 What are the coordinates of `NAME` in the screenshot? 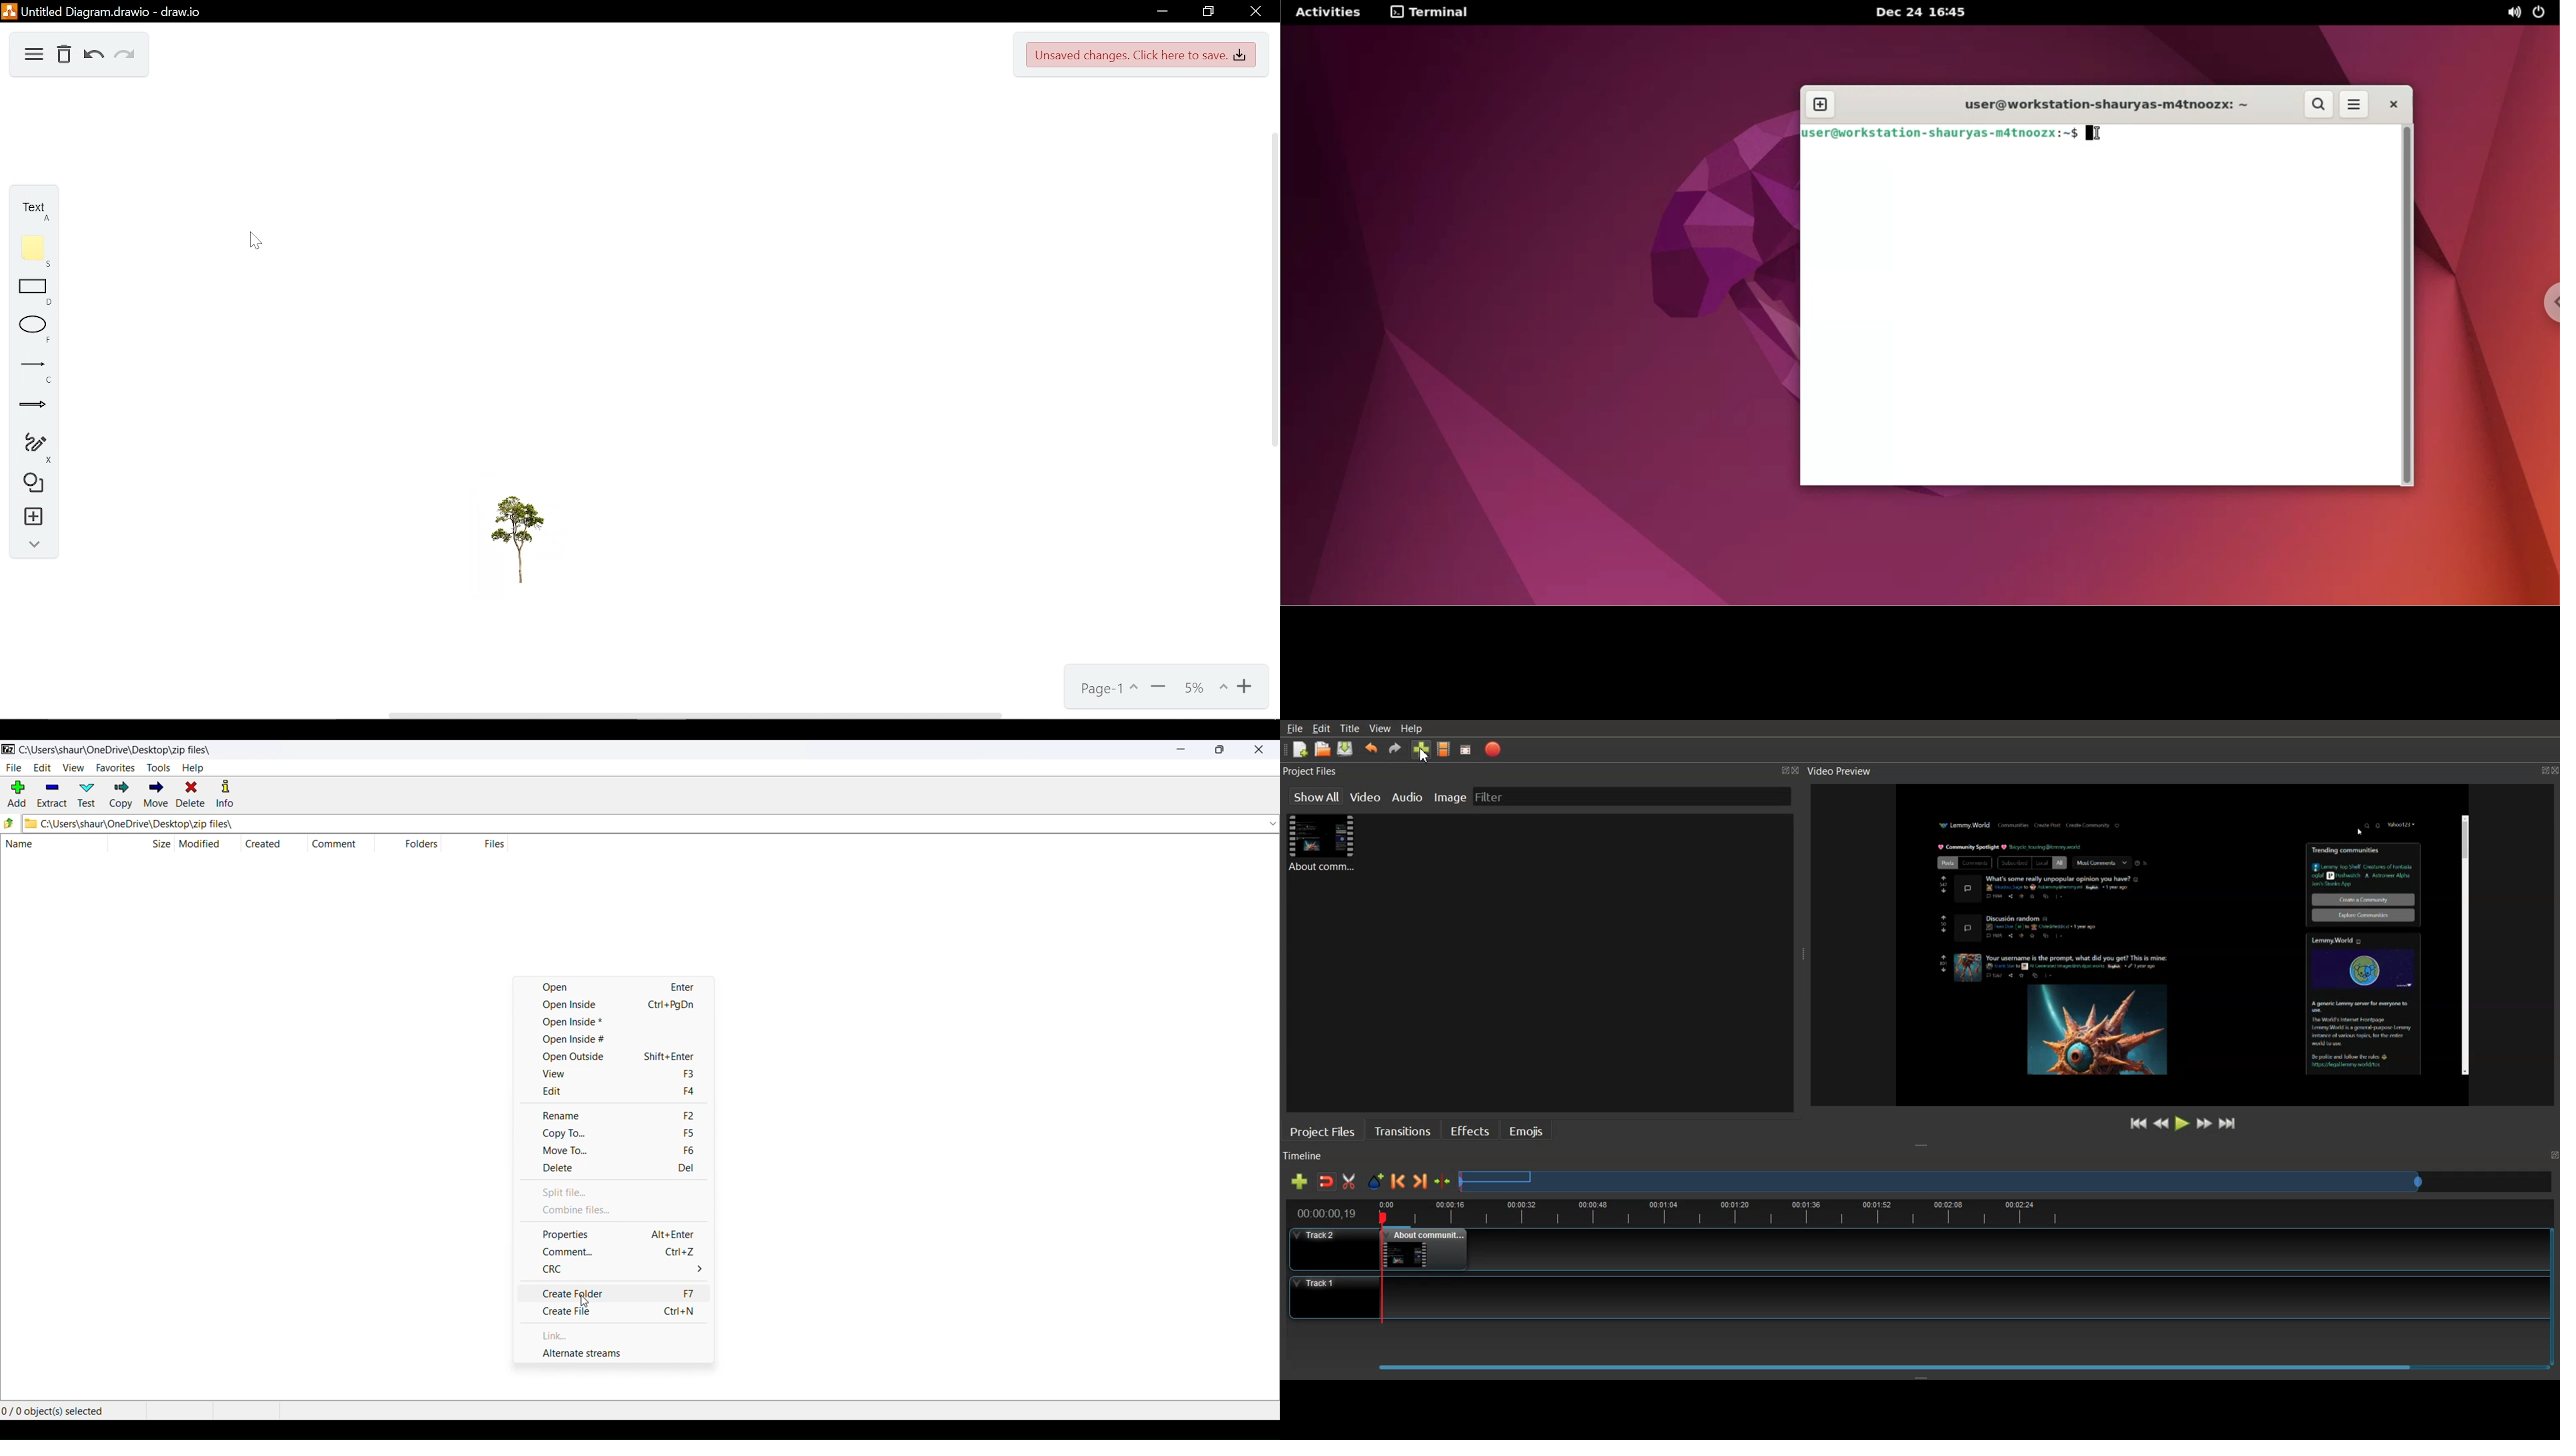 It's located at (46, 845).